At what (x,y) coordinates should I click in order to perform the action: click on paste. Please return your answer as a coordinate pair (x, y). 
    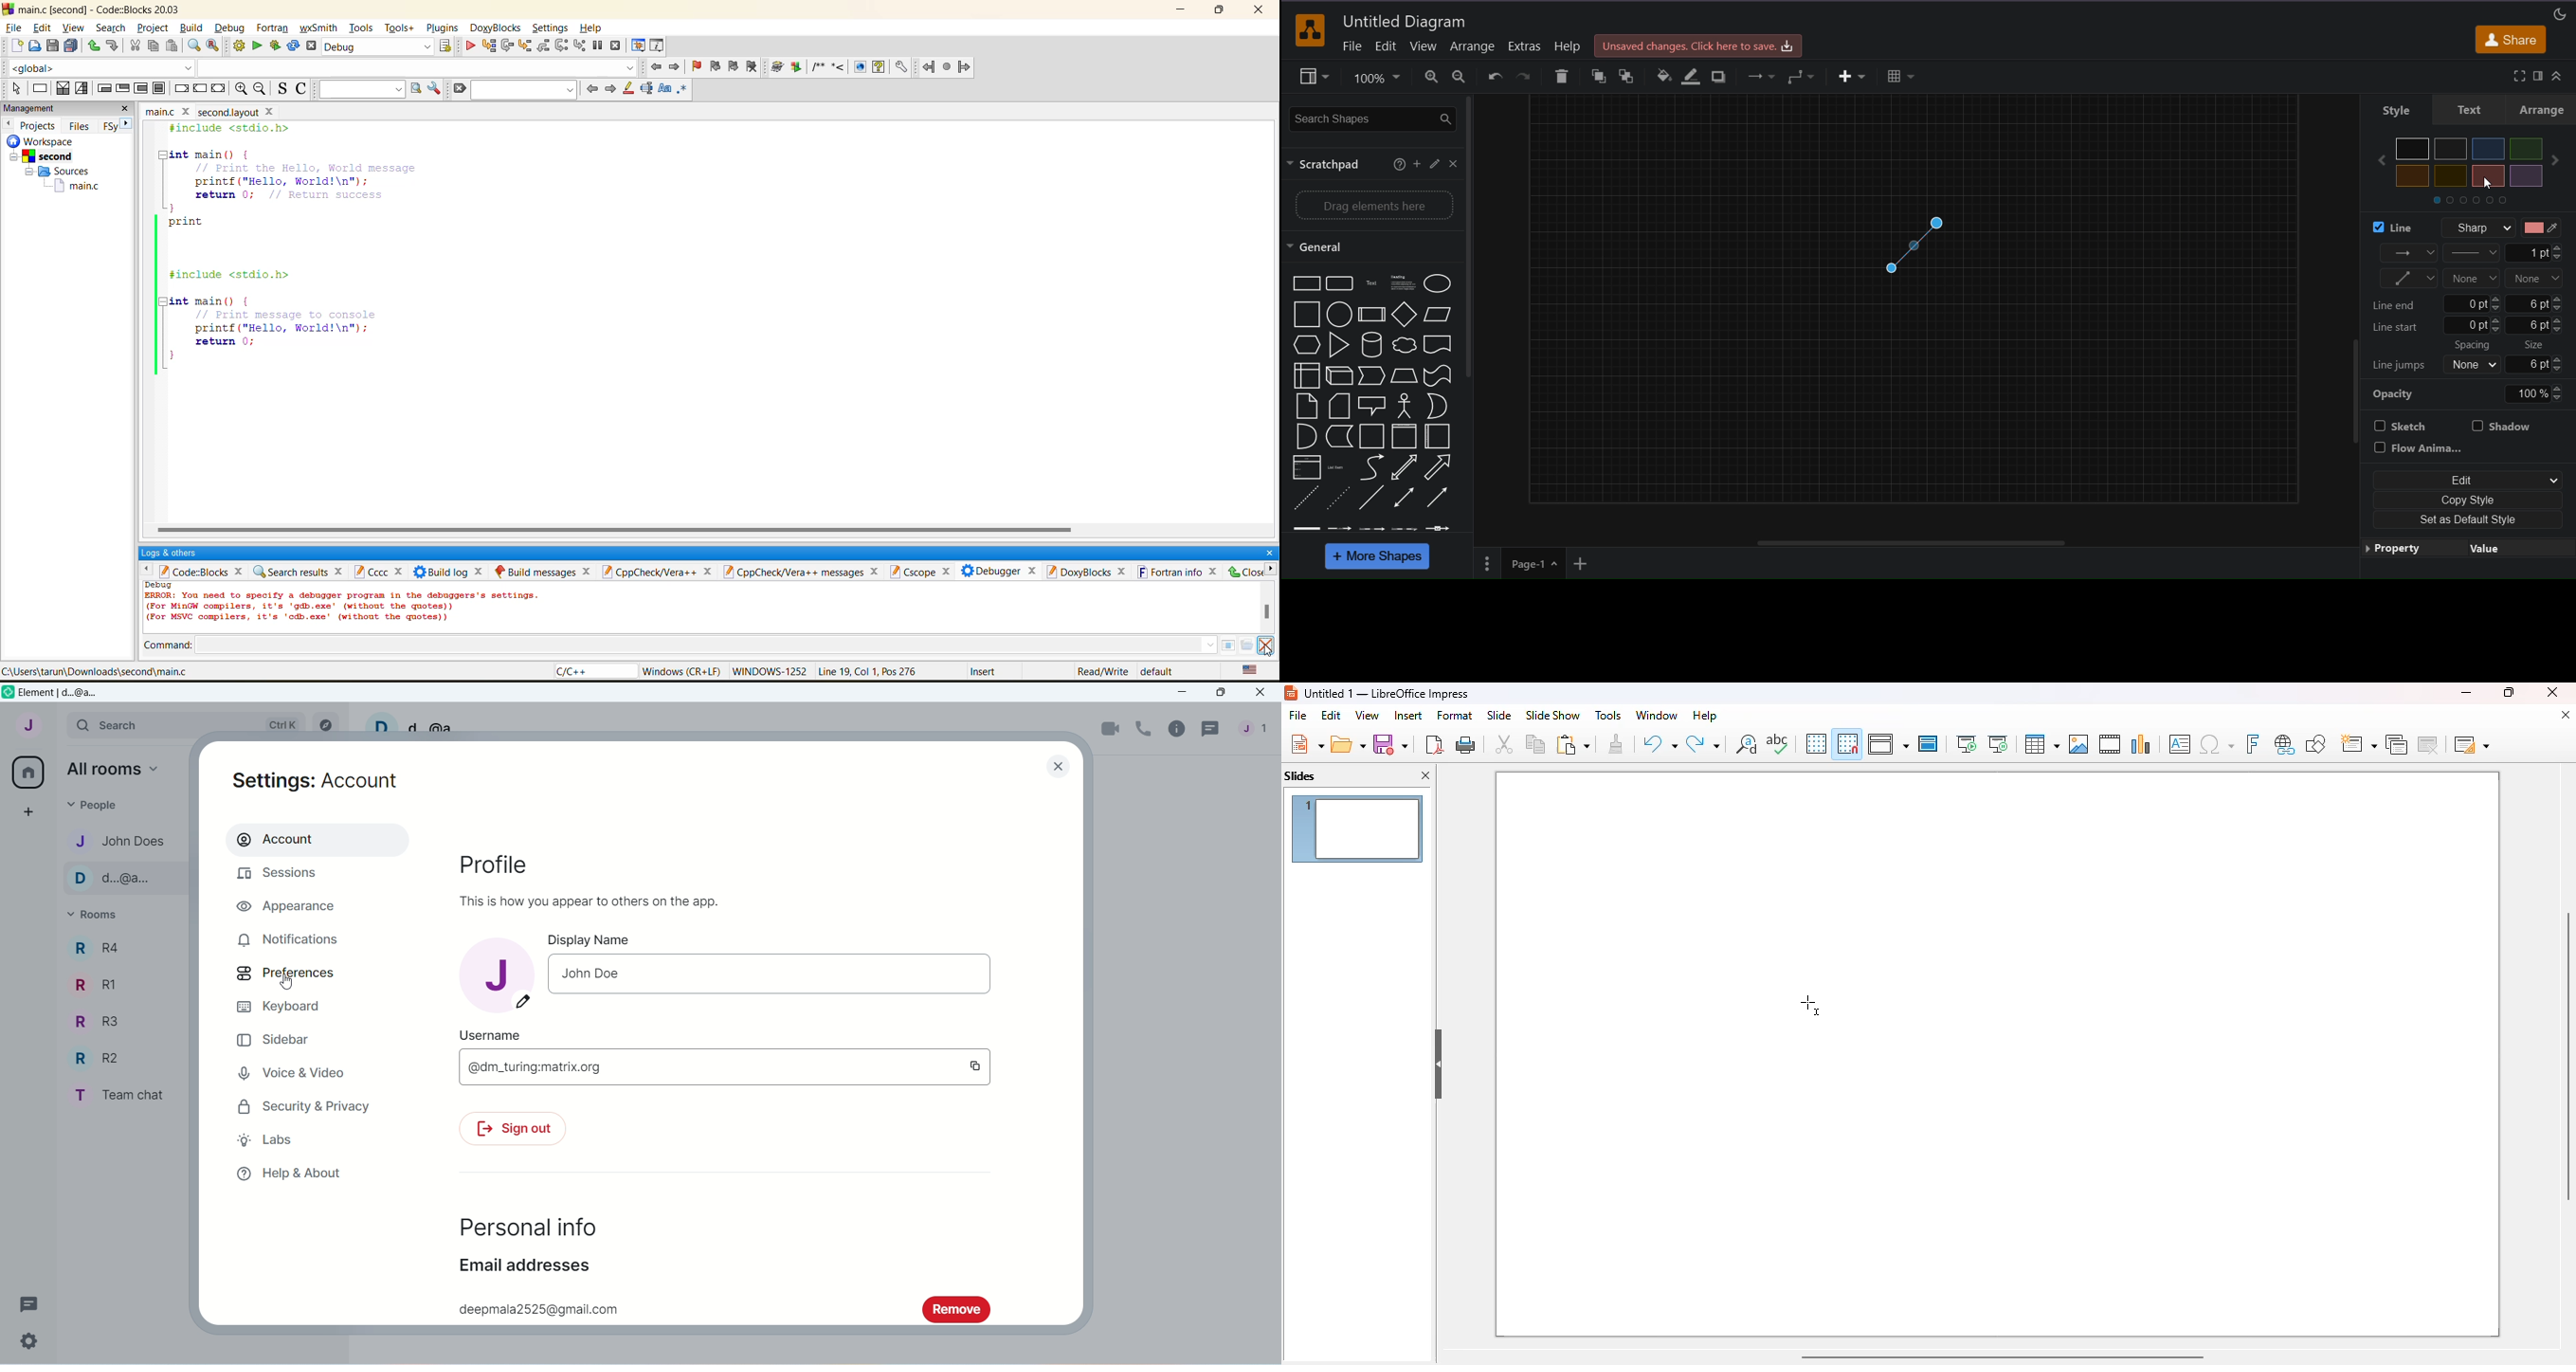
    Looking at the image, I should click on (171, 48).